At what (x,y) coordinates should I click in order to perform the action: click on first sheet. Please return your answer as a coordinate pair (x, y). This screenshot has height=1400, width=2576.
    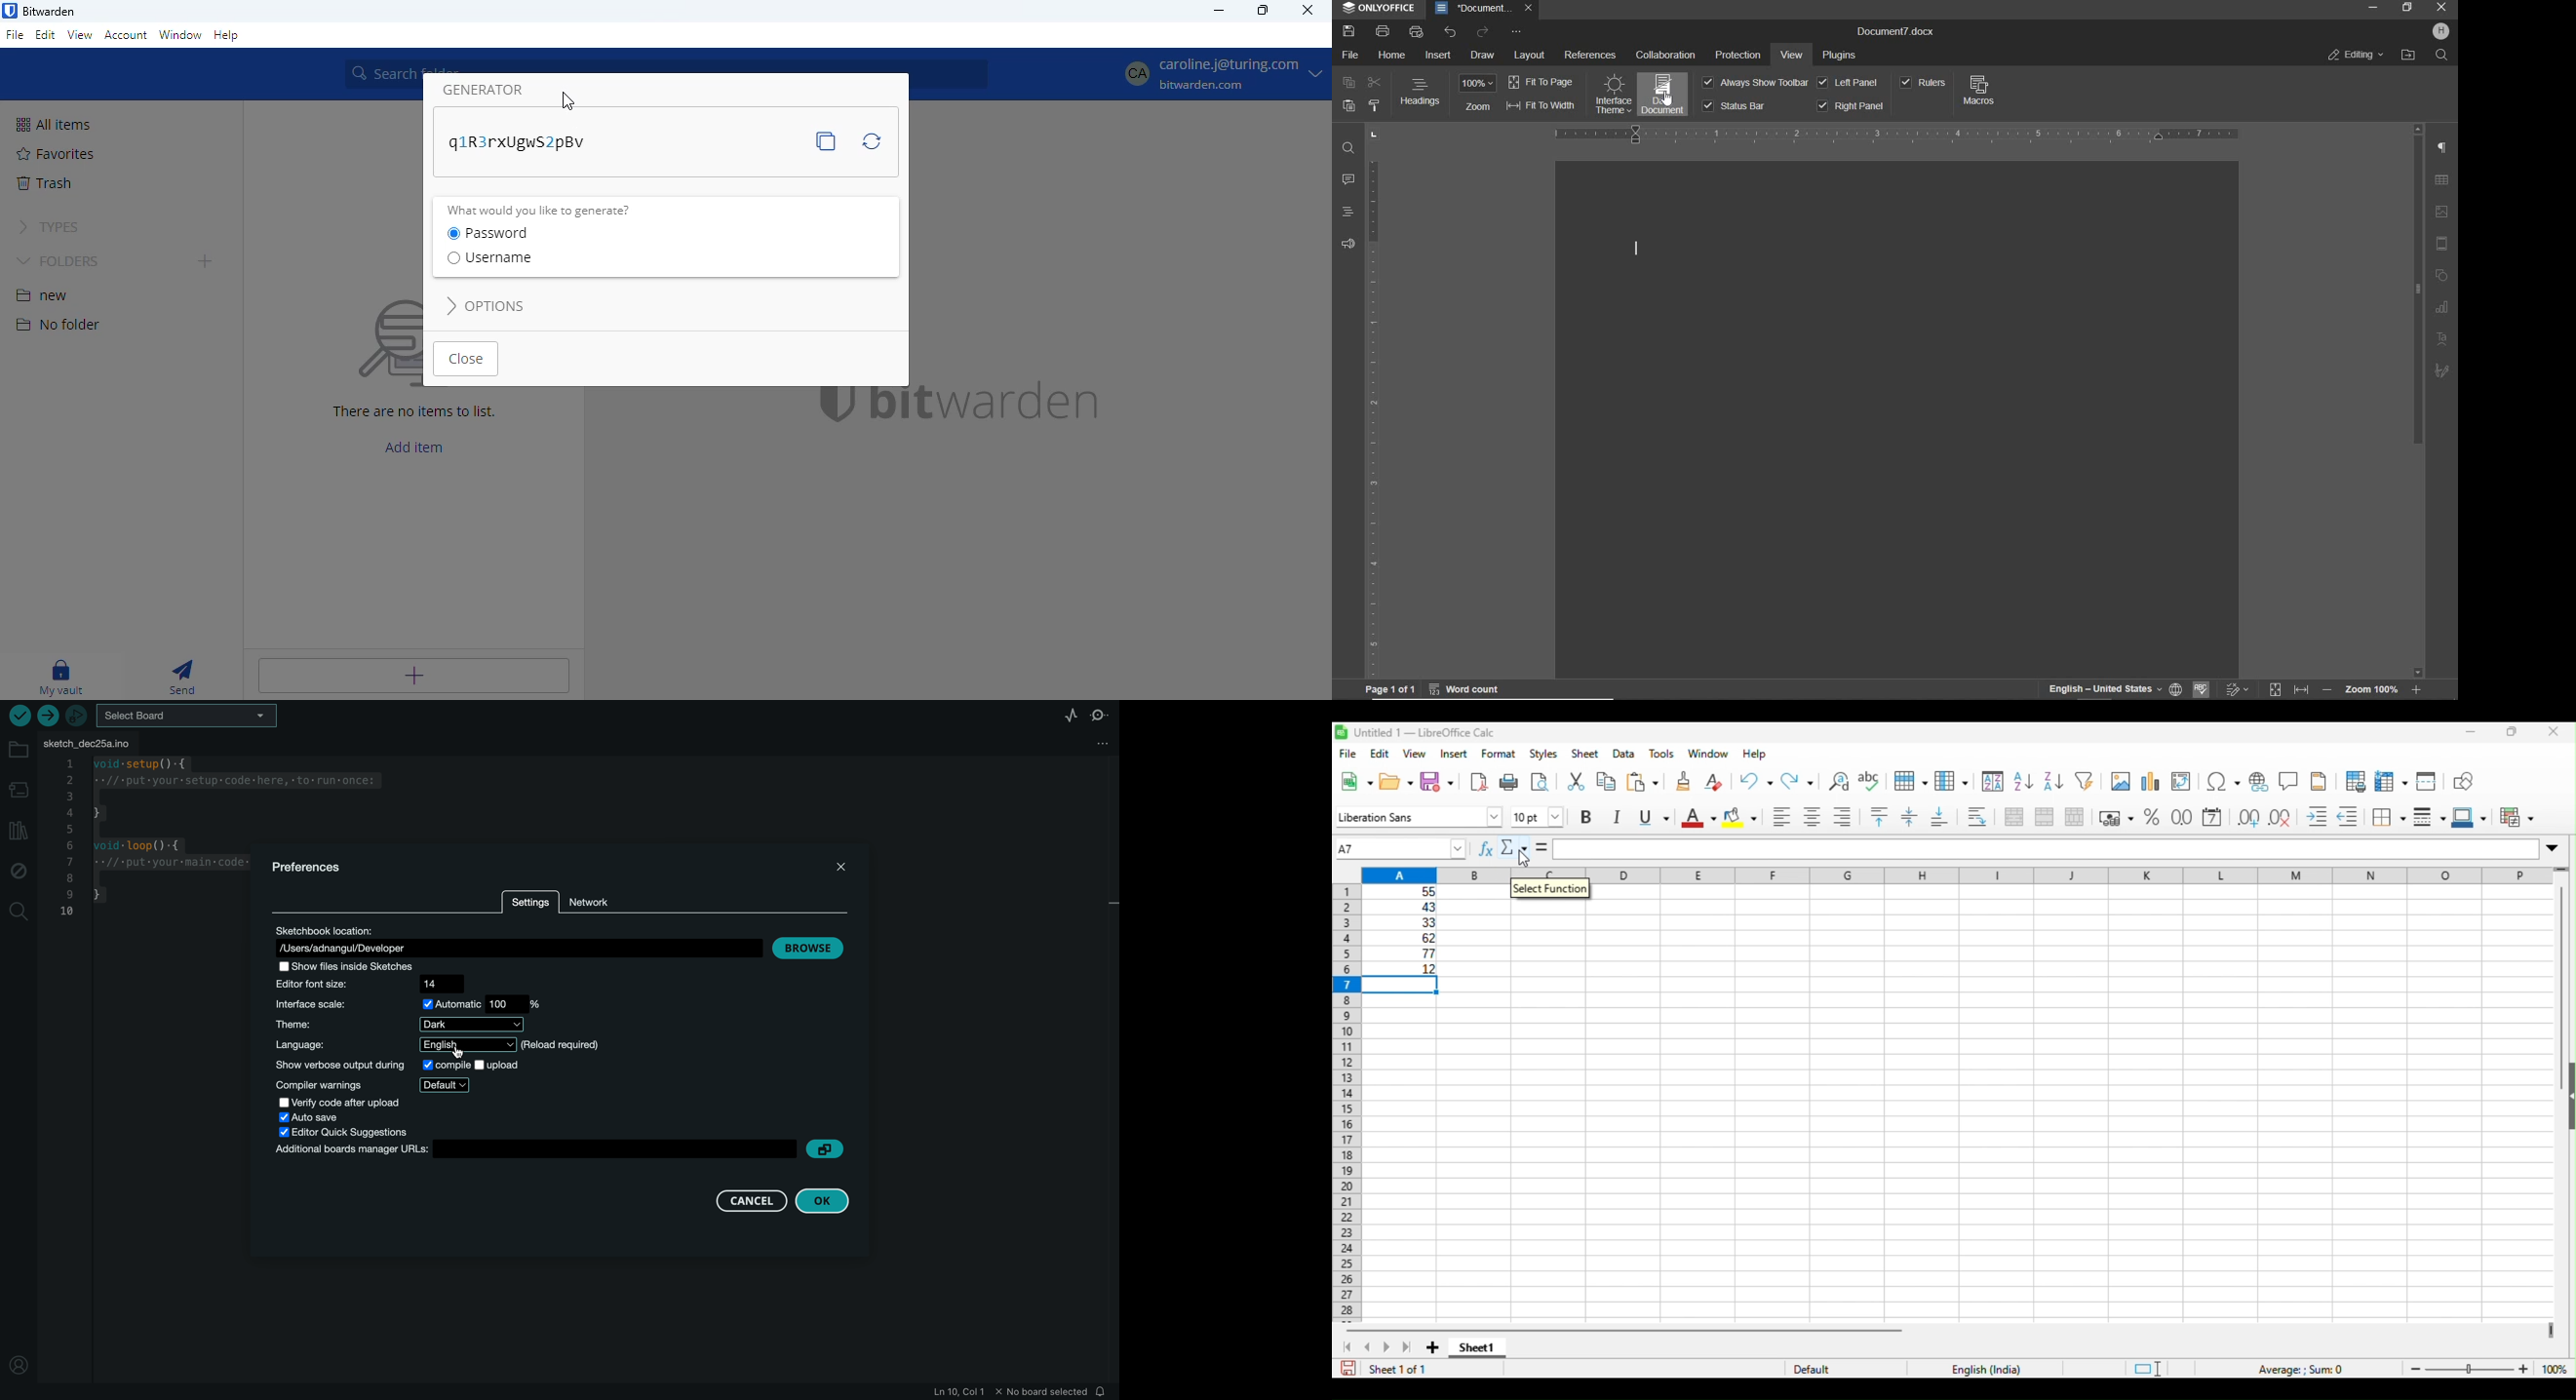
    Looking at the image, I should click on (1347, 1348).